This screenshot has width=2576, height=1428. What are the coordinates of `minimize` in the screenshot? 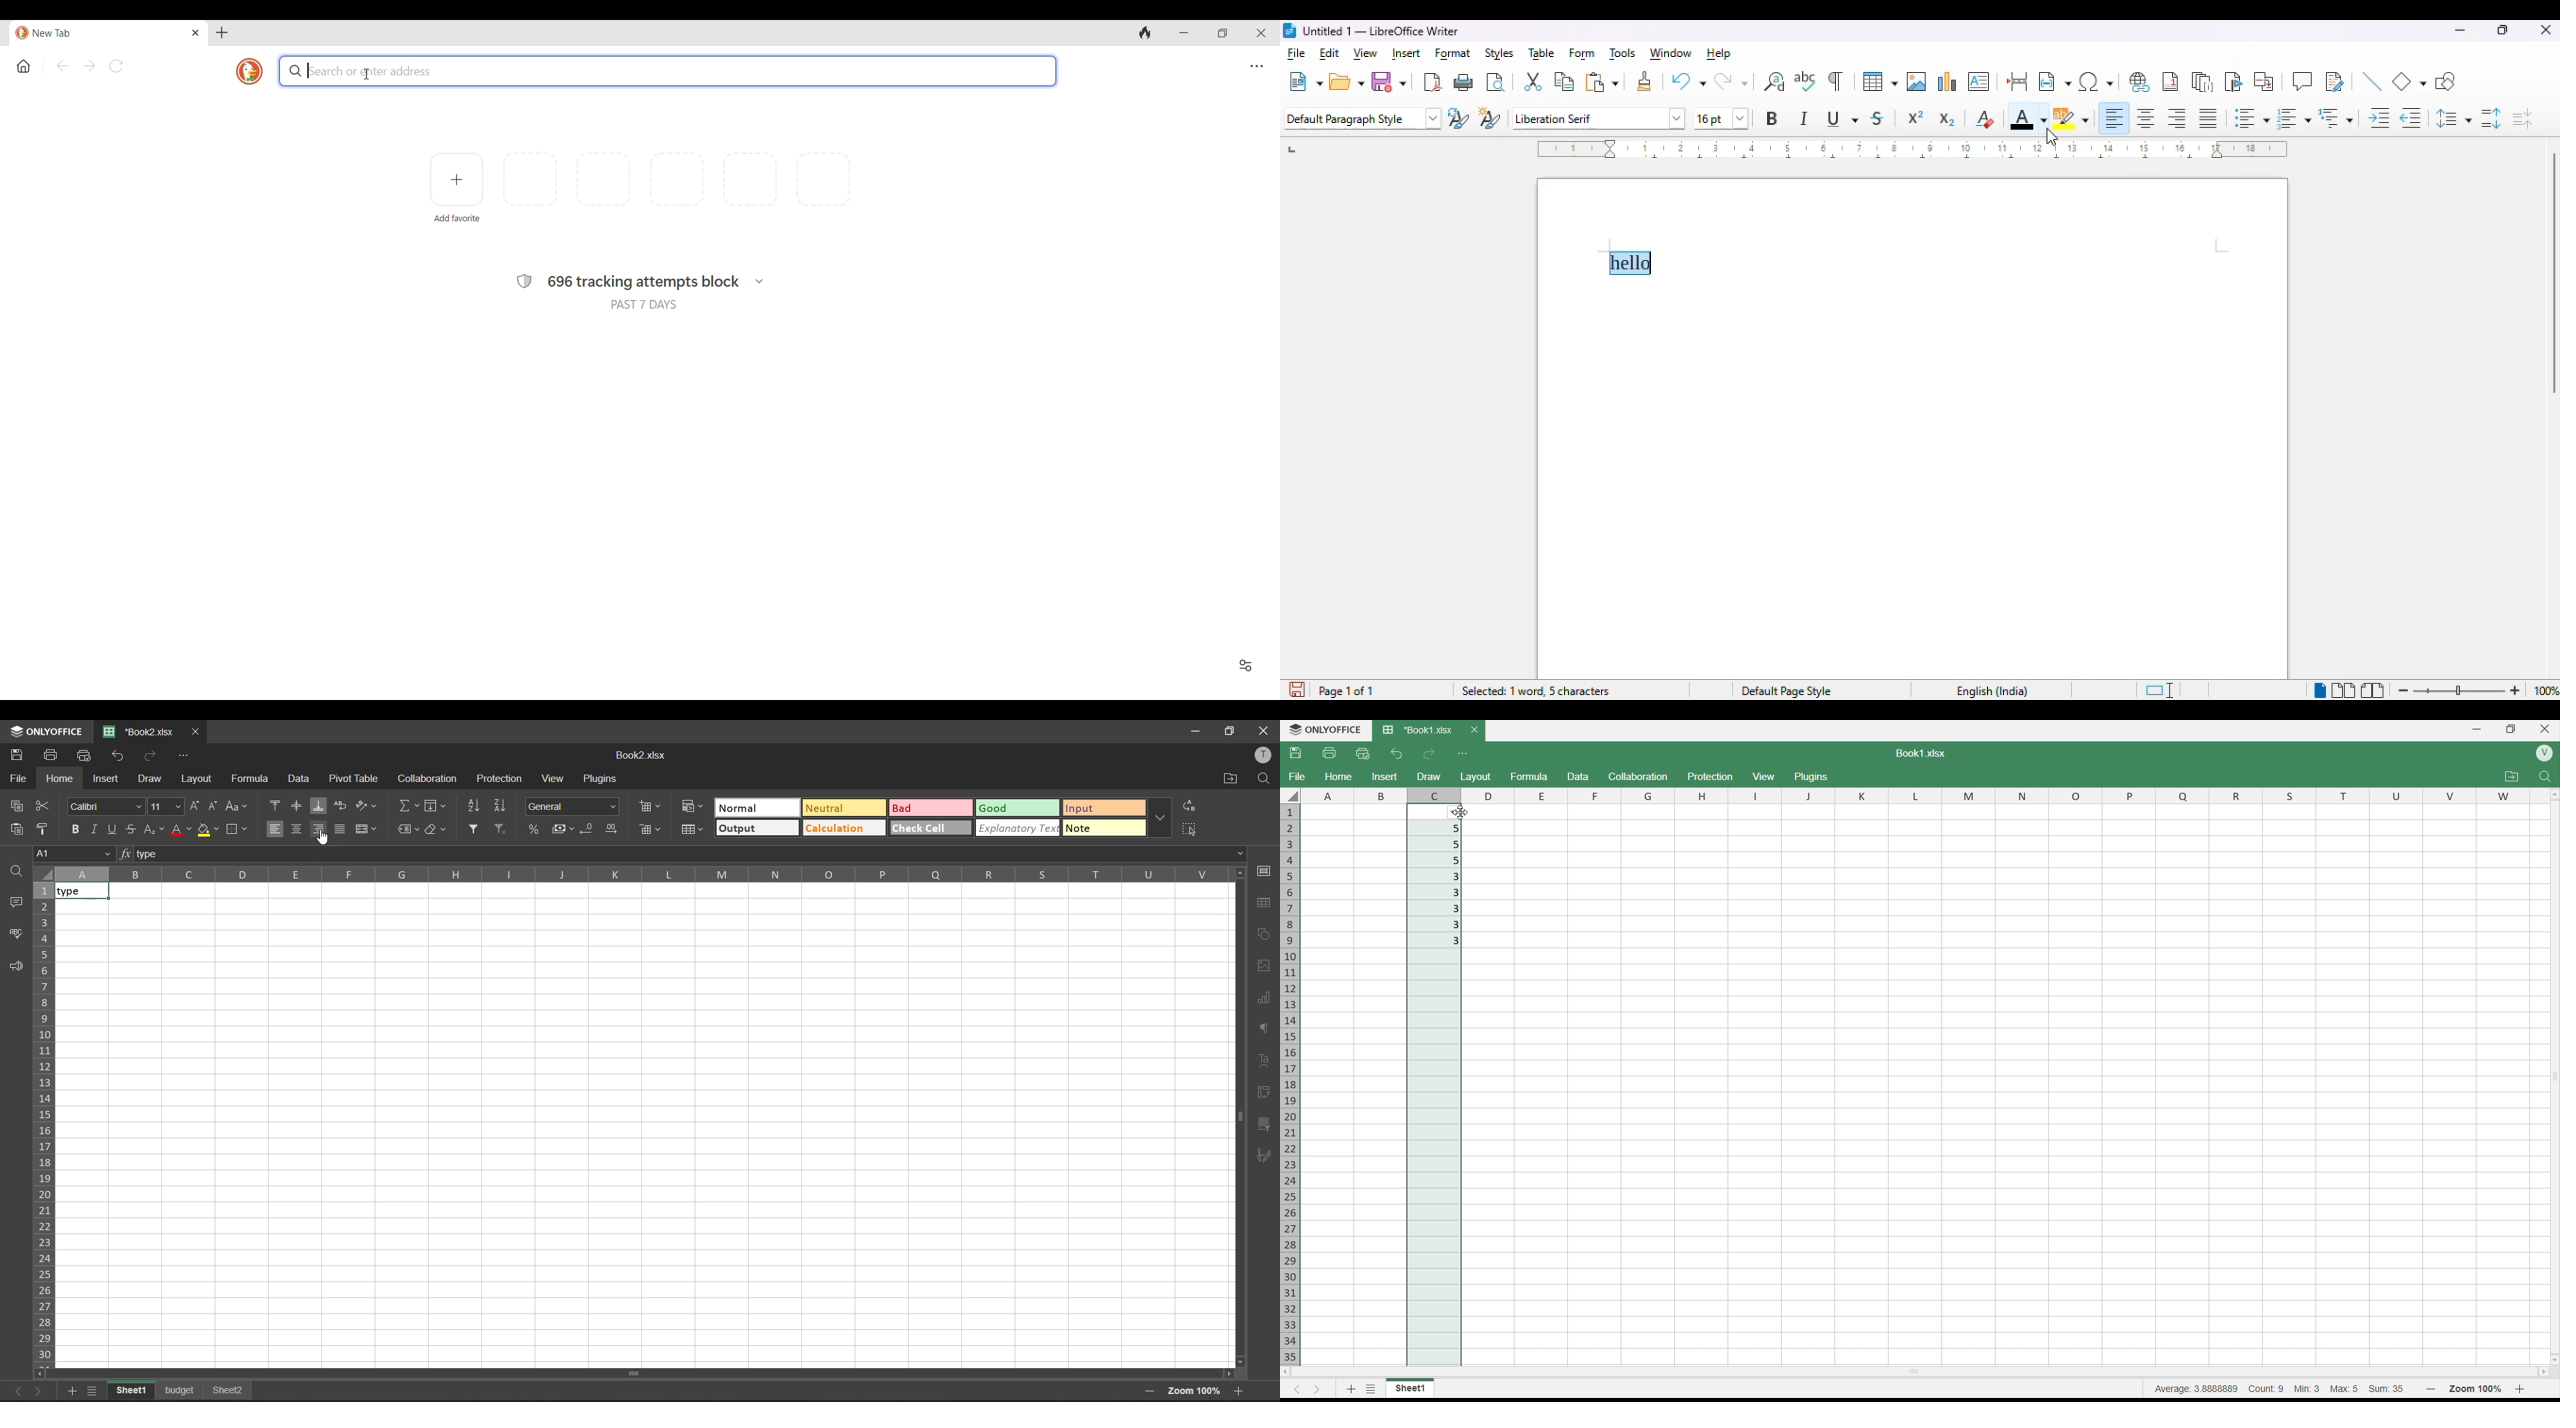 It's located at (2459, 30).